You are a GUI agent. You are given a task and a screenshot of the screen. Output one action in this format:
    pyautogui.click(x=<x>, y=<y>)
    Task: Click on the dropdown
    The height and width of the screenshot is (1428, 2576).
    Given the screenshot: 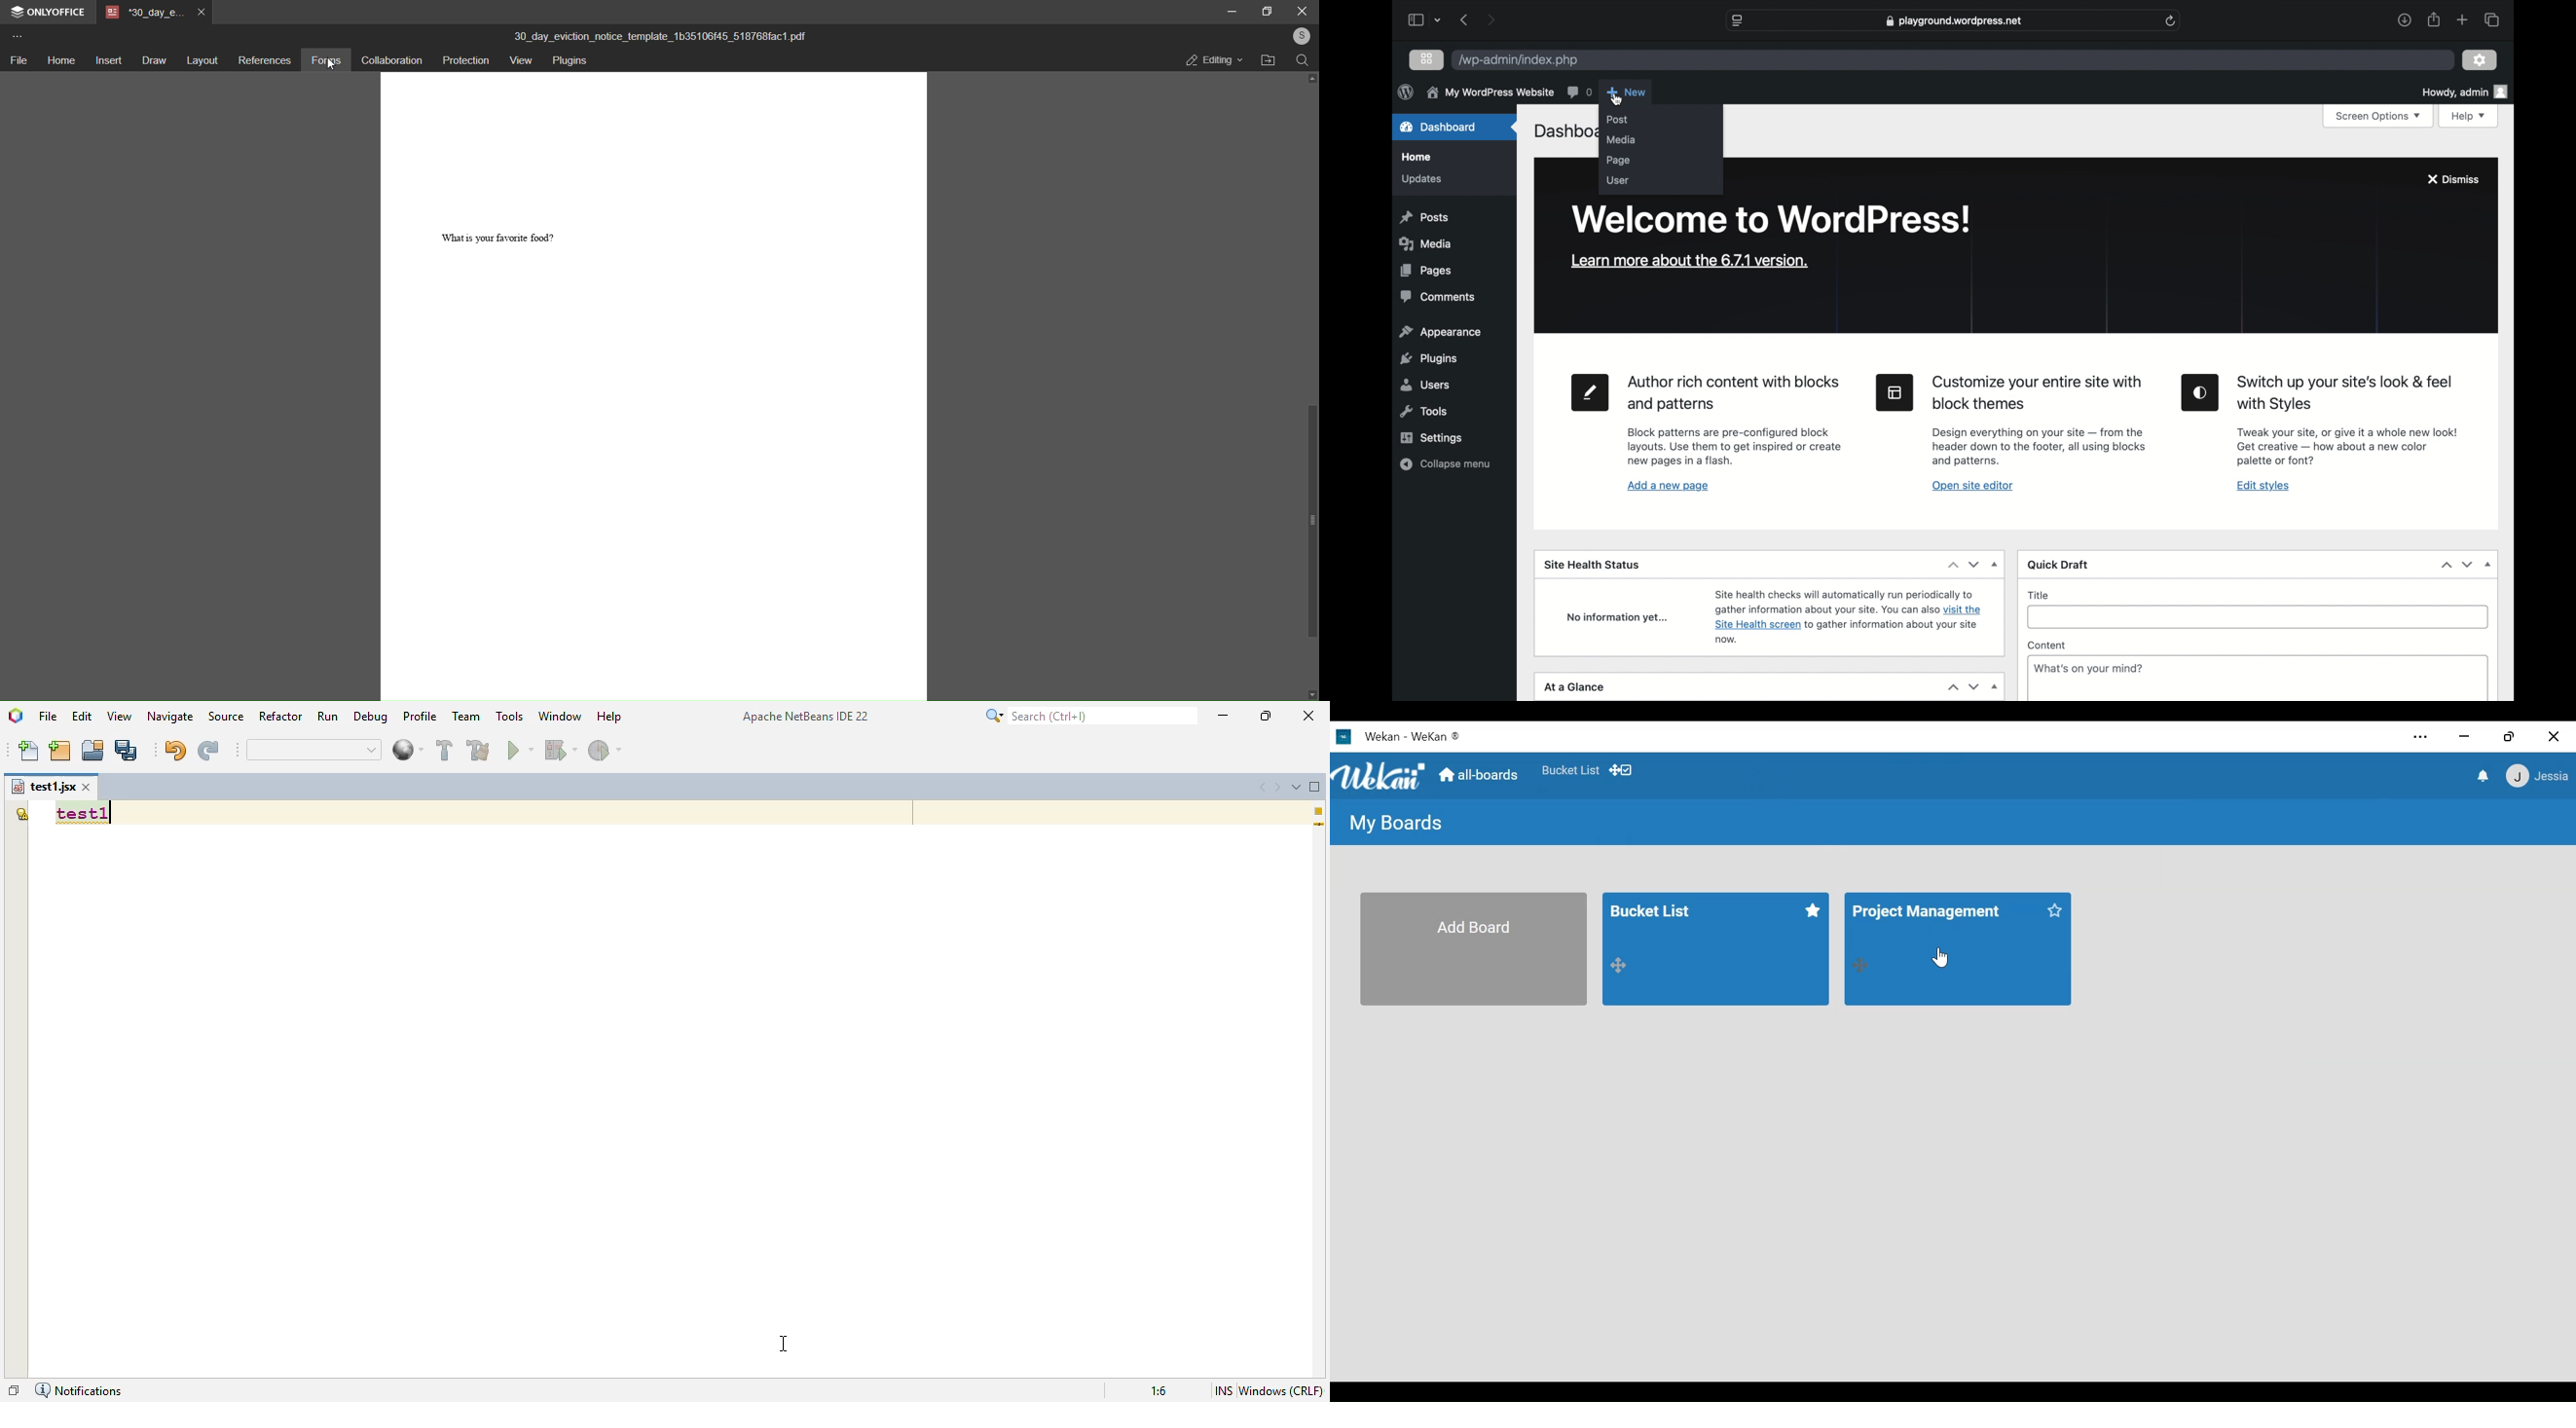 What is the action you would take?
    pyautogui.click(x=1994, y=687)
    